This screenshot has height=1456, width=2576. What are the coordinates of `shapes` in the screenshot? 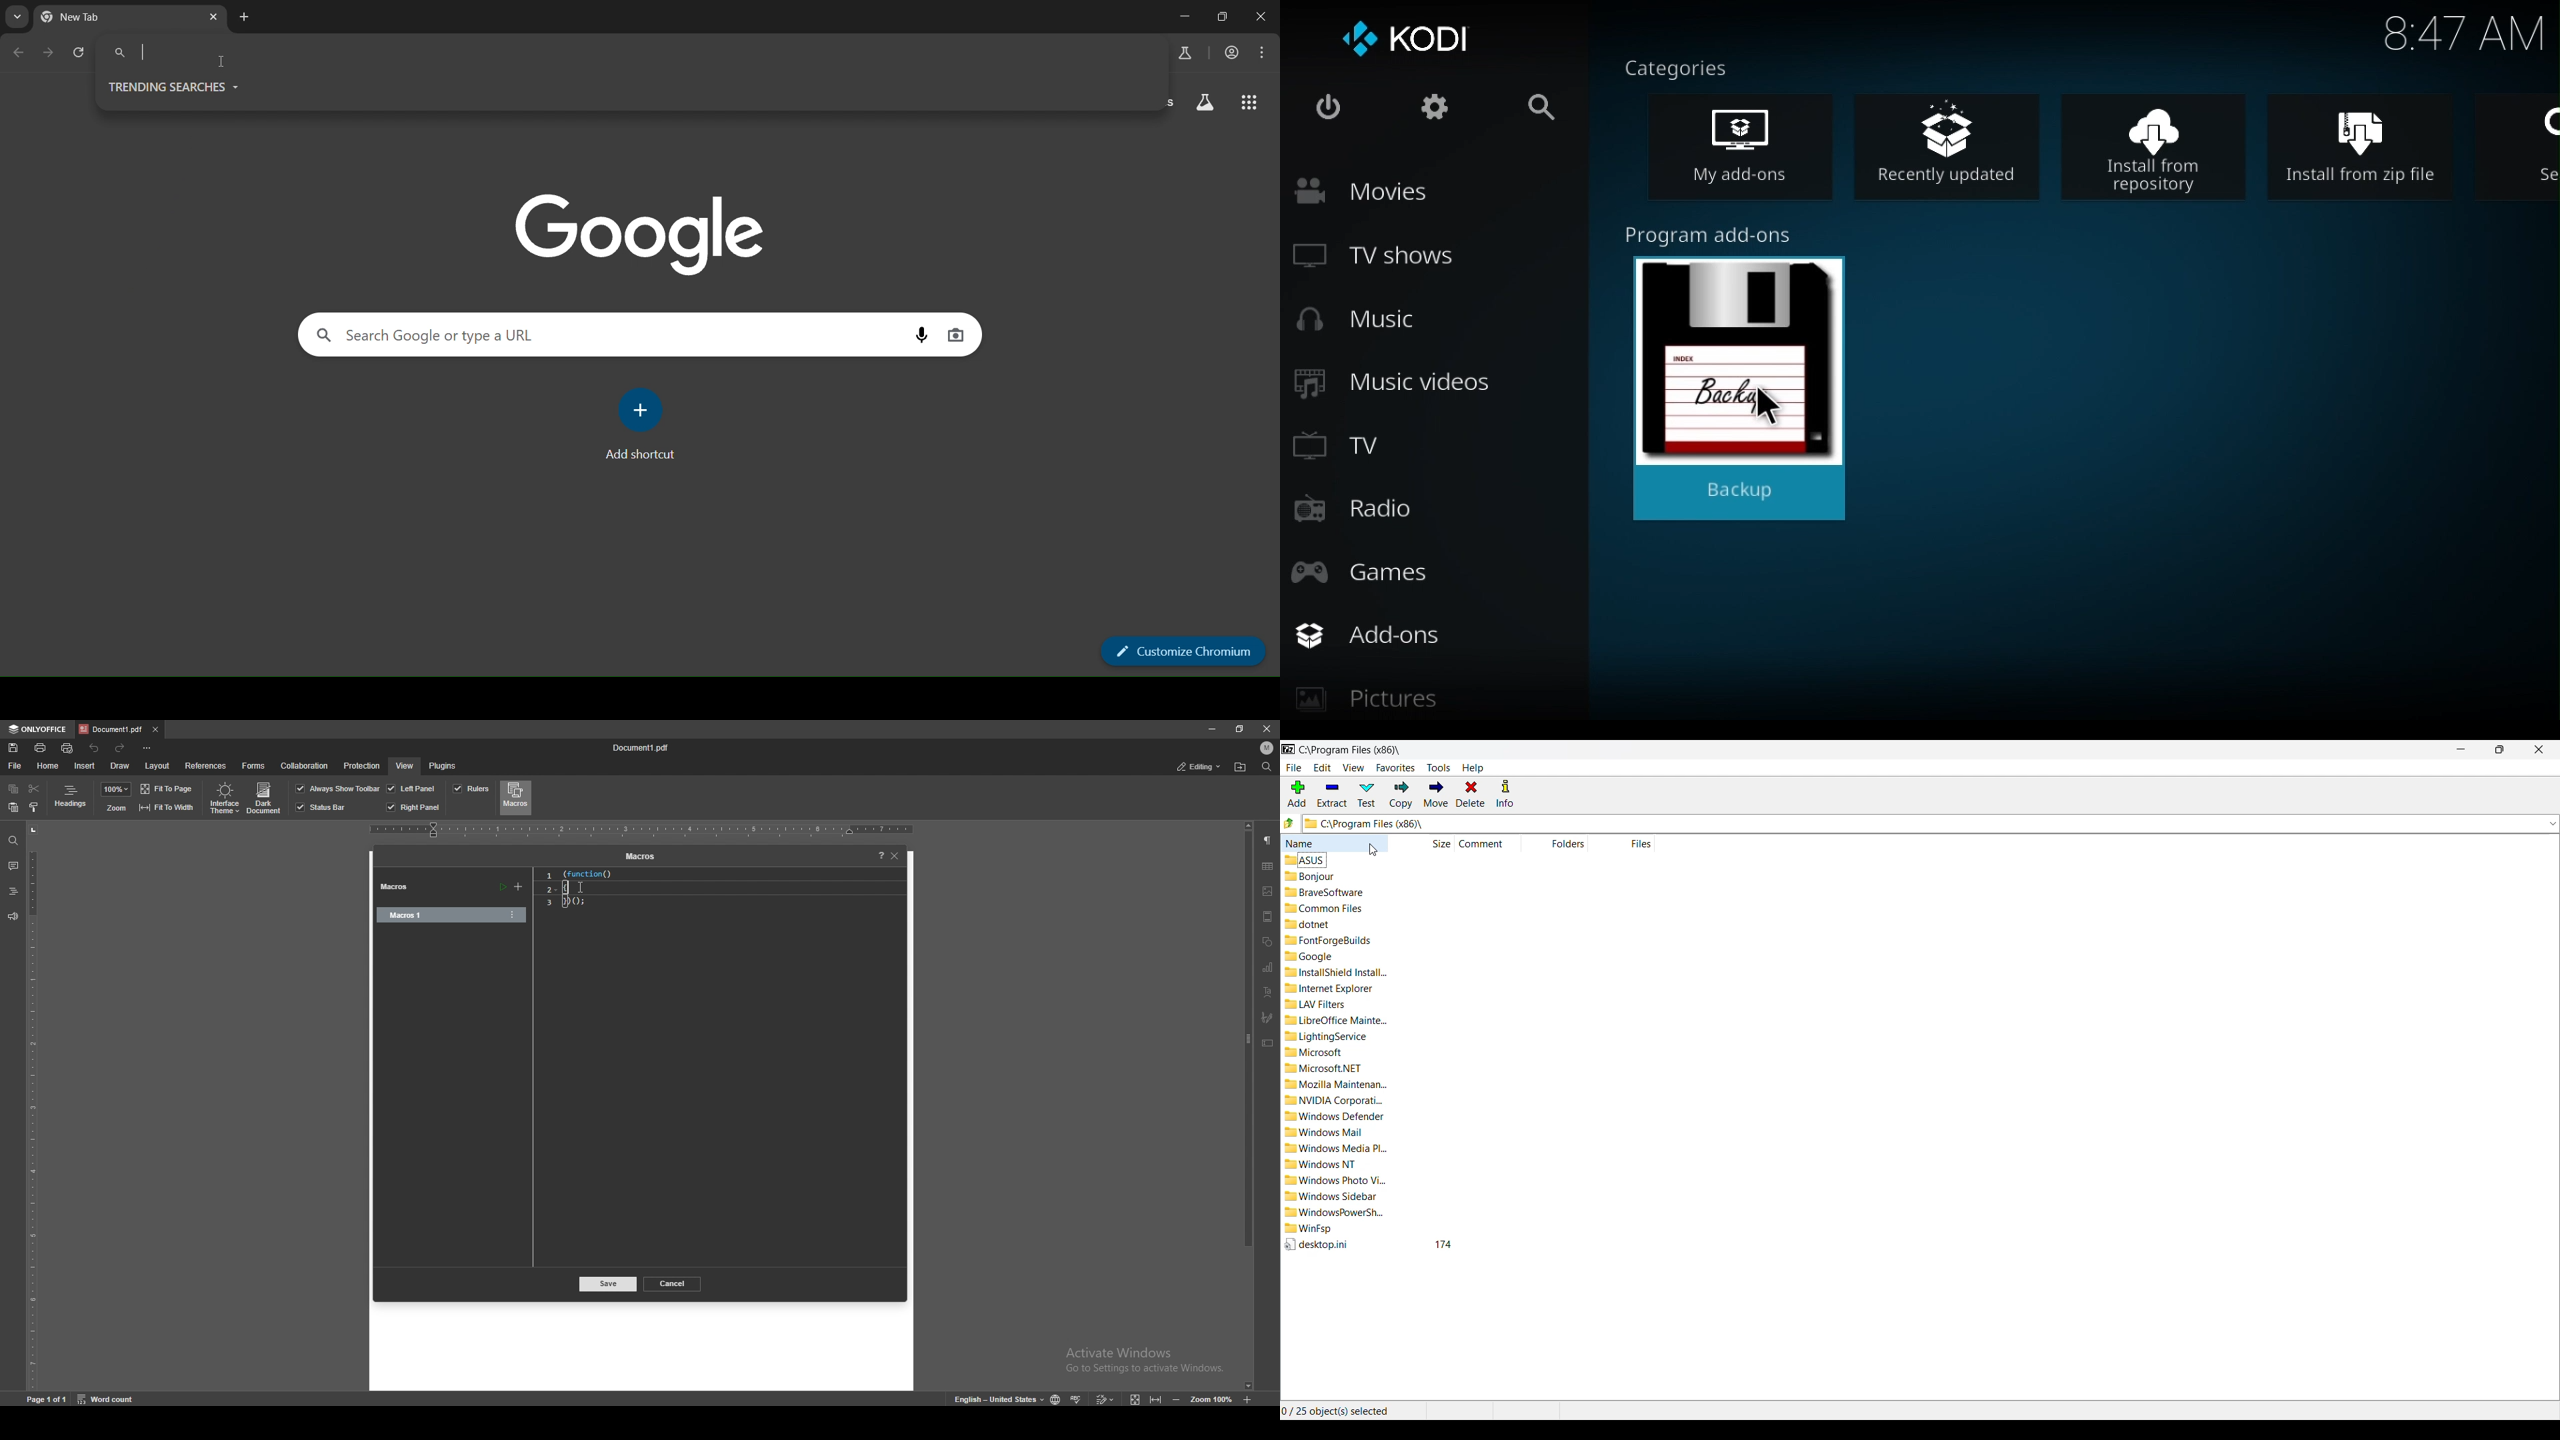 It's located at (1267, 941).